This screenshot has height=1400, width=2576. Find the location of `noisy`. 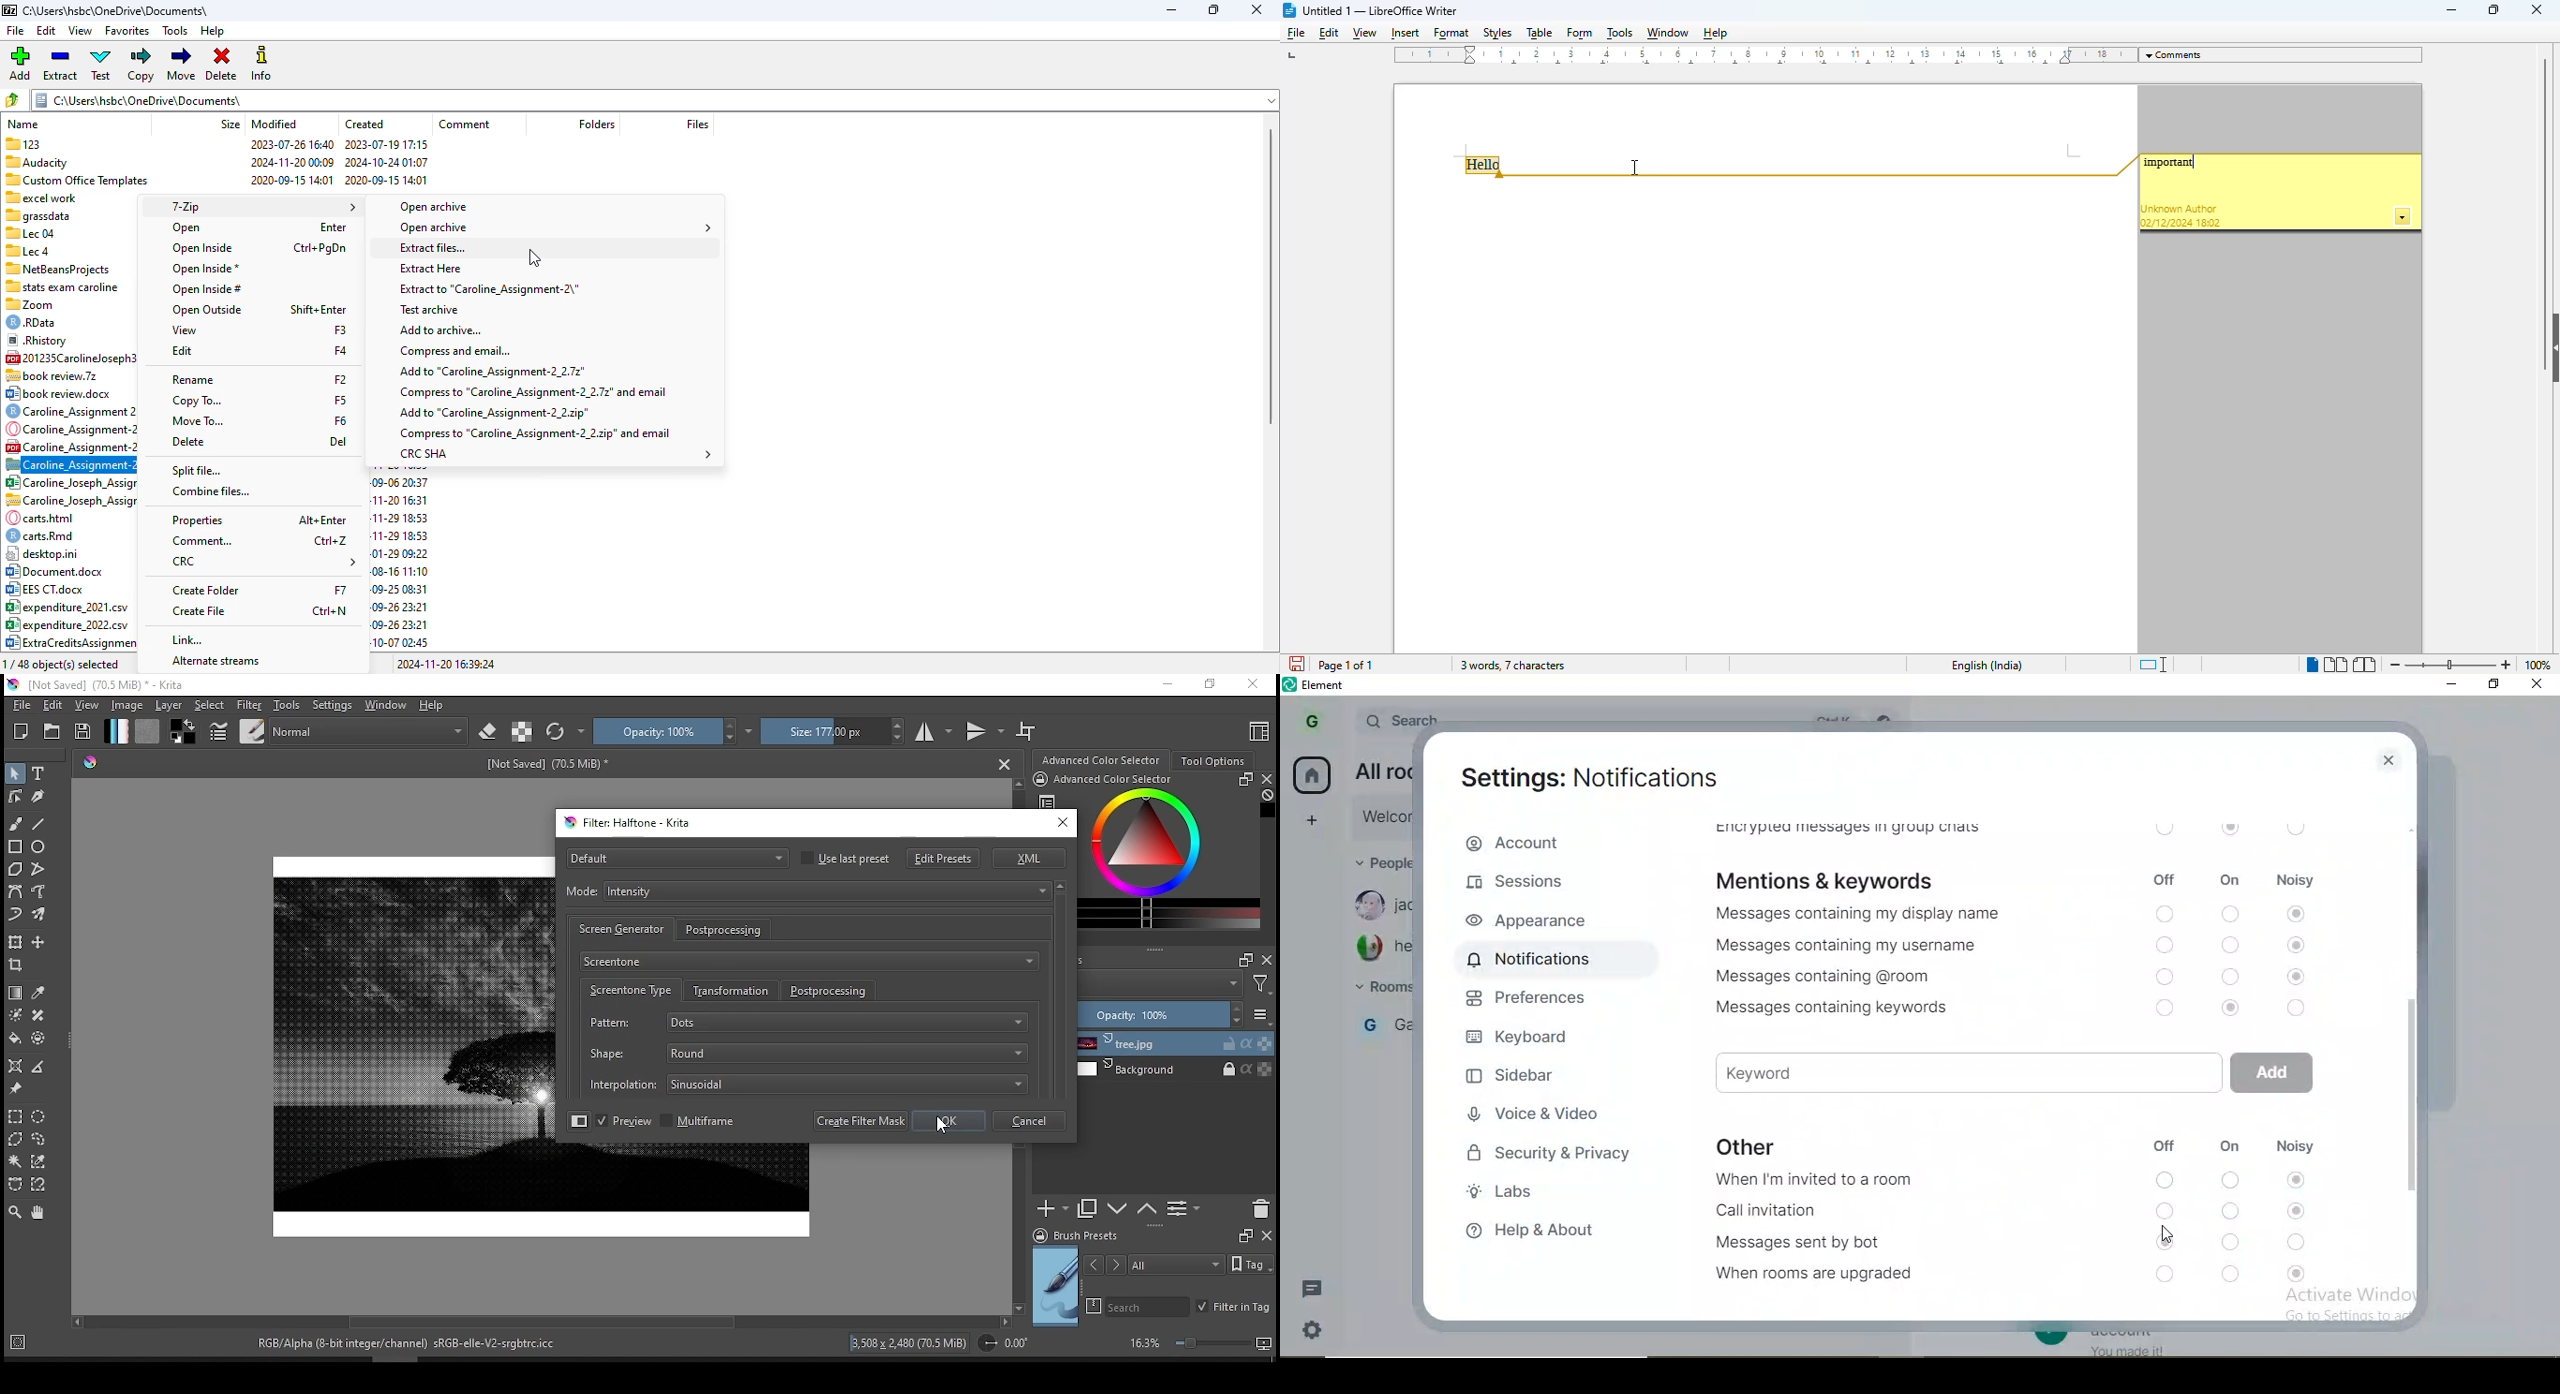

noisy is located at coordinates (2305, 879).